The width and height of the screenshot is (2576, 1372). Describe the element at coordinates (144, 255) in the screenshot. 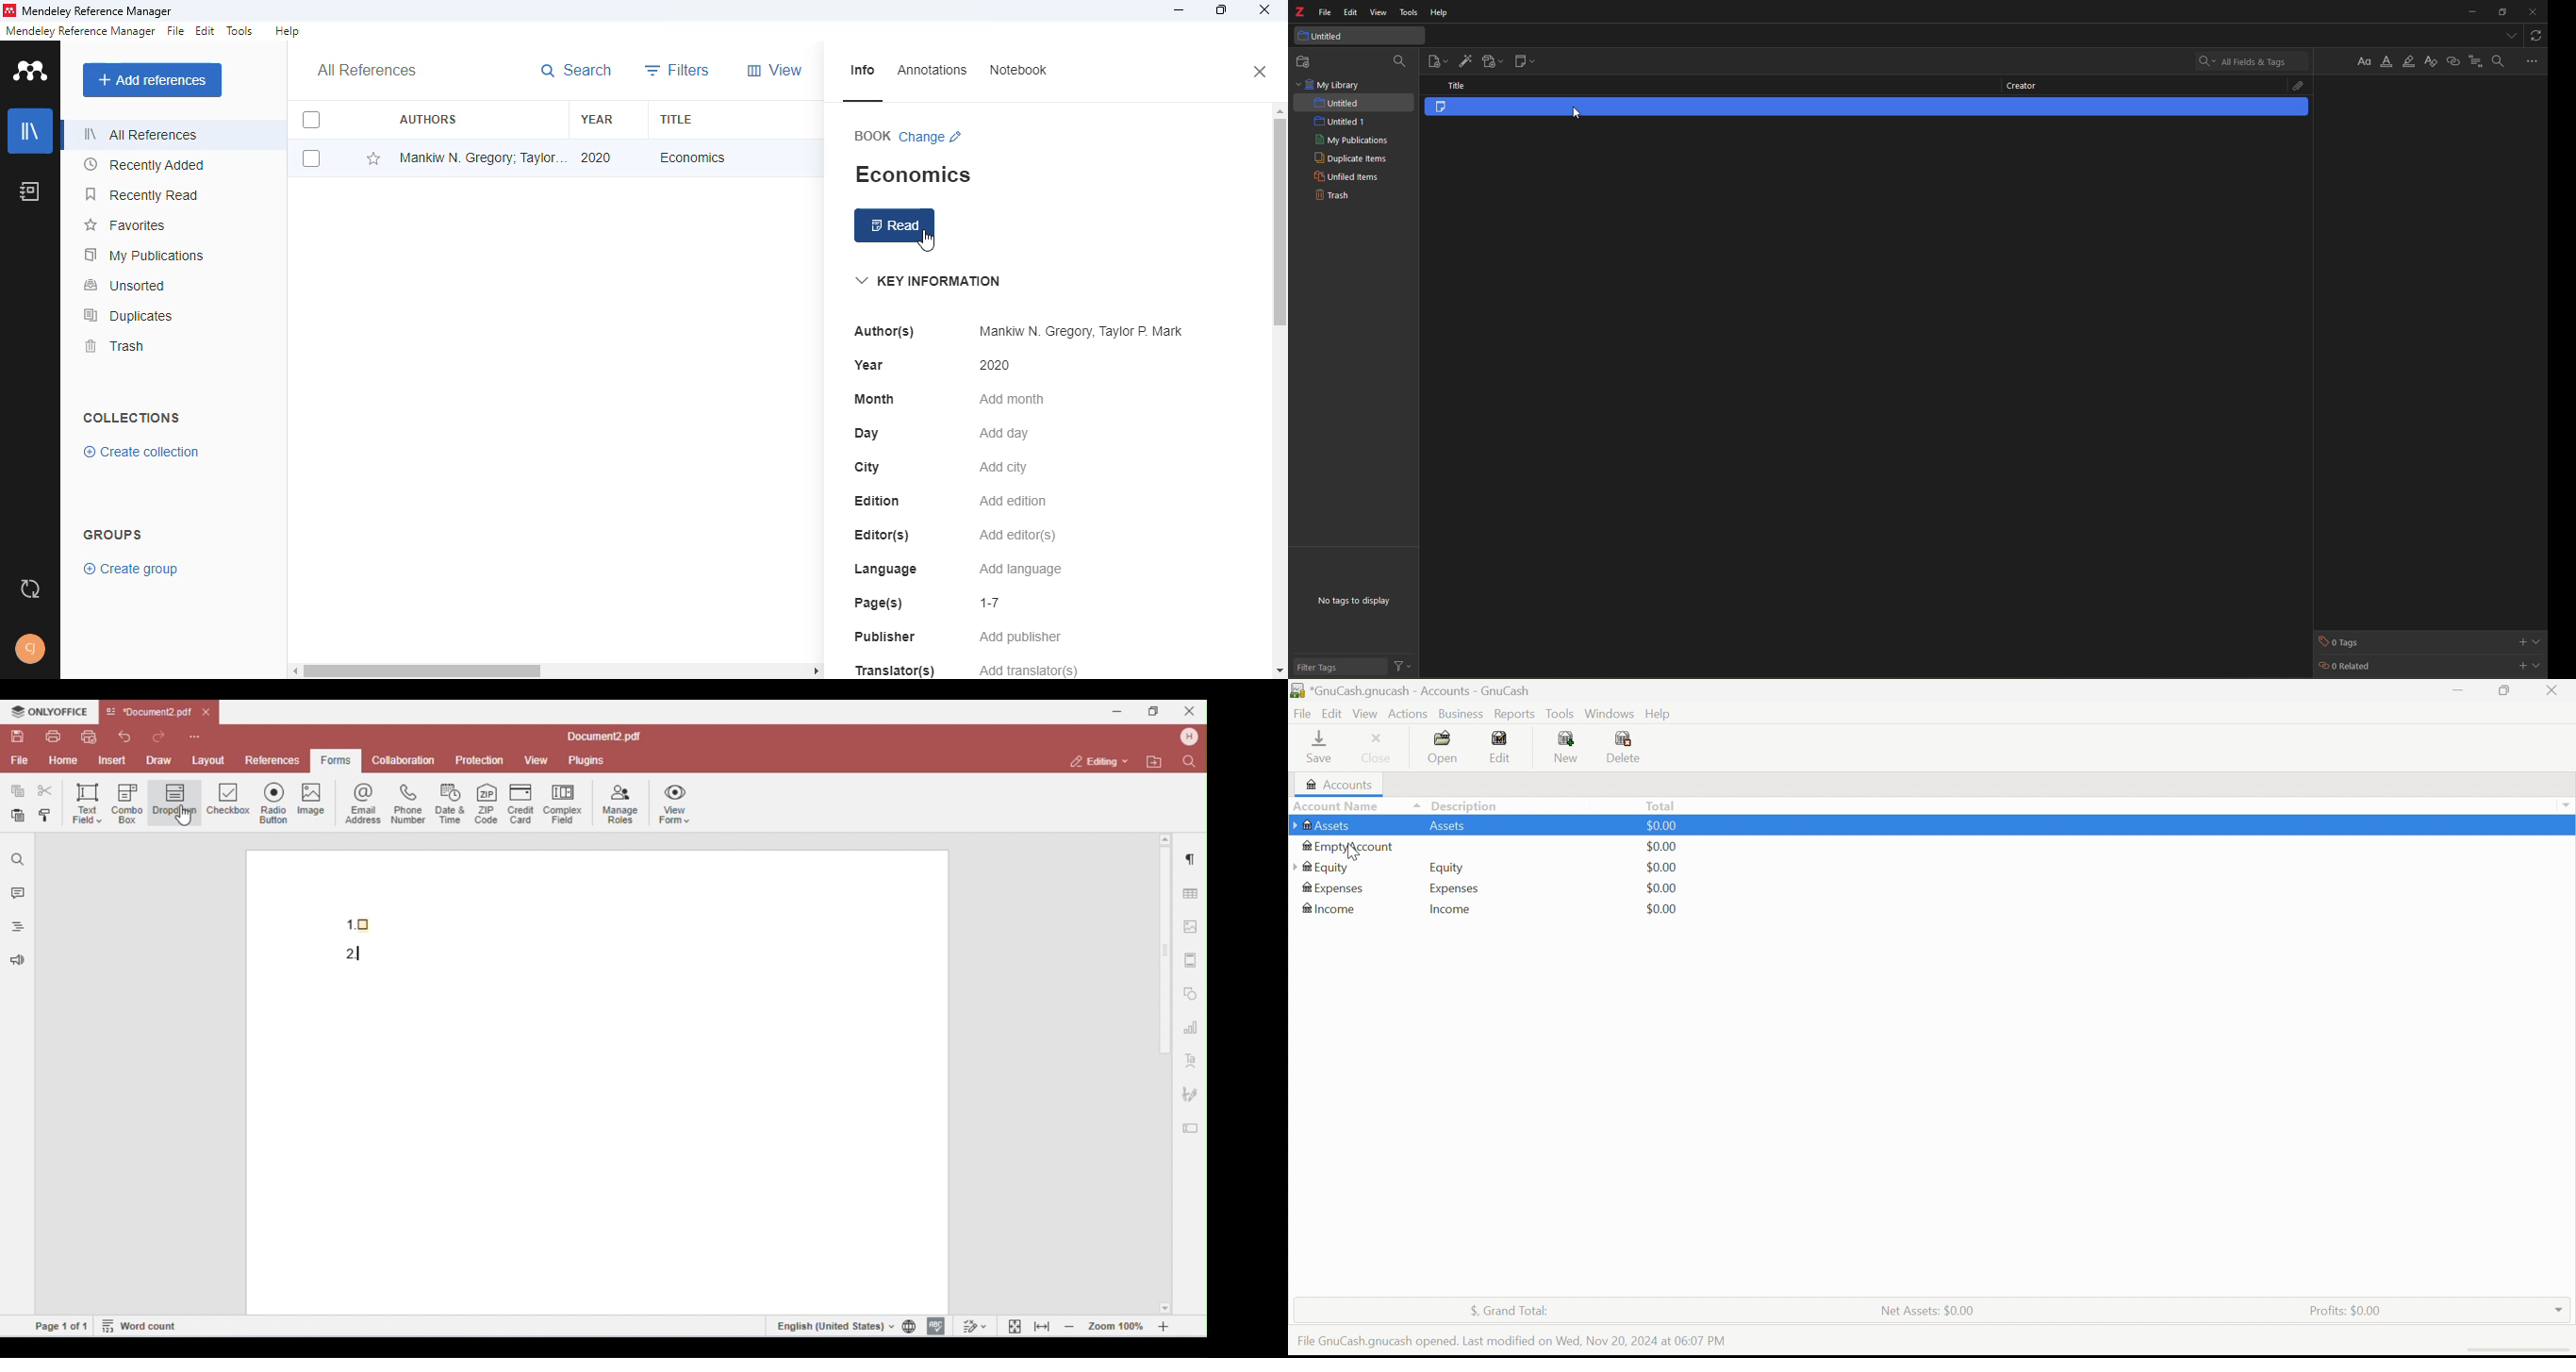

I see `my publications` at that location.